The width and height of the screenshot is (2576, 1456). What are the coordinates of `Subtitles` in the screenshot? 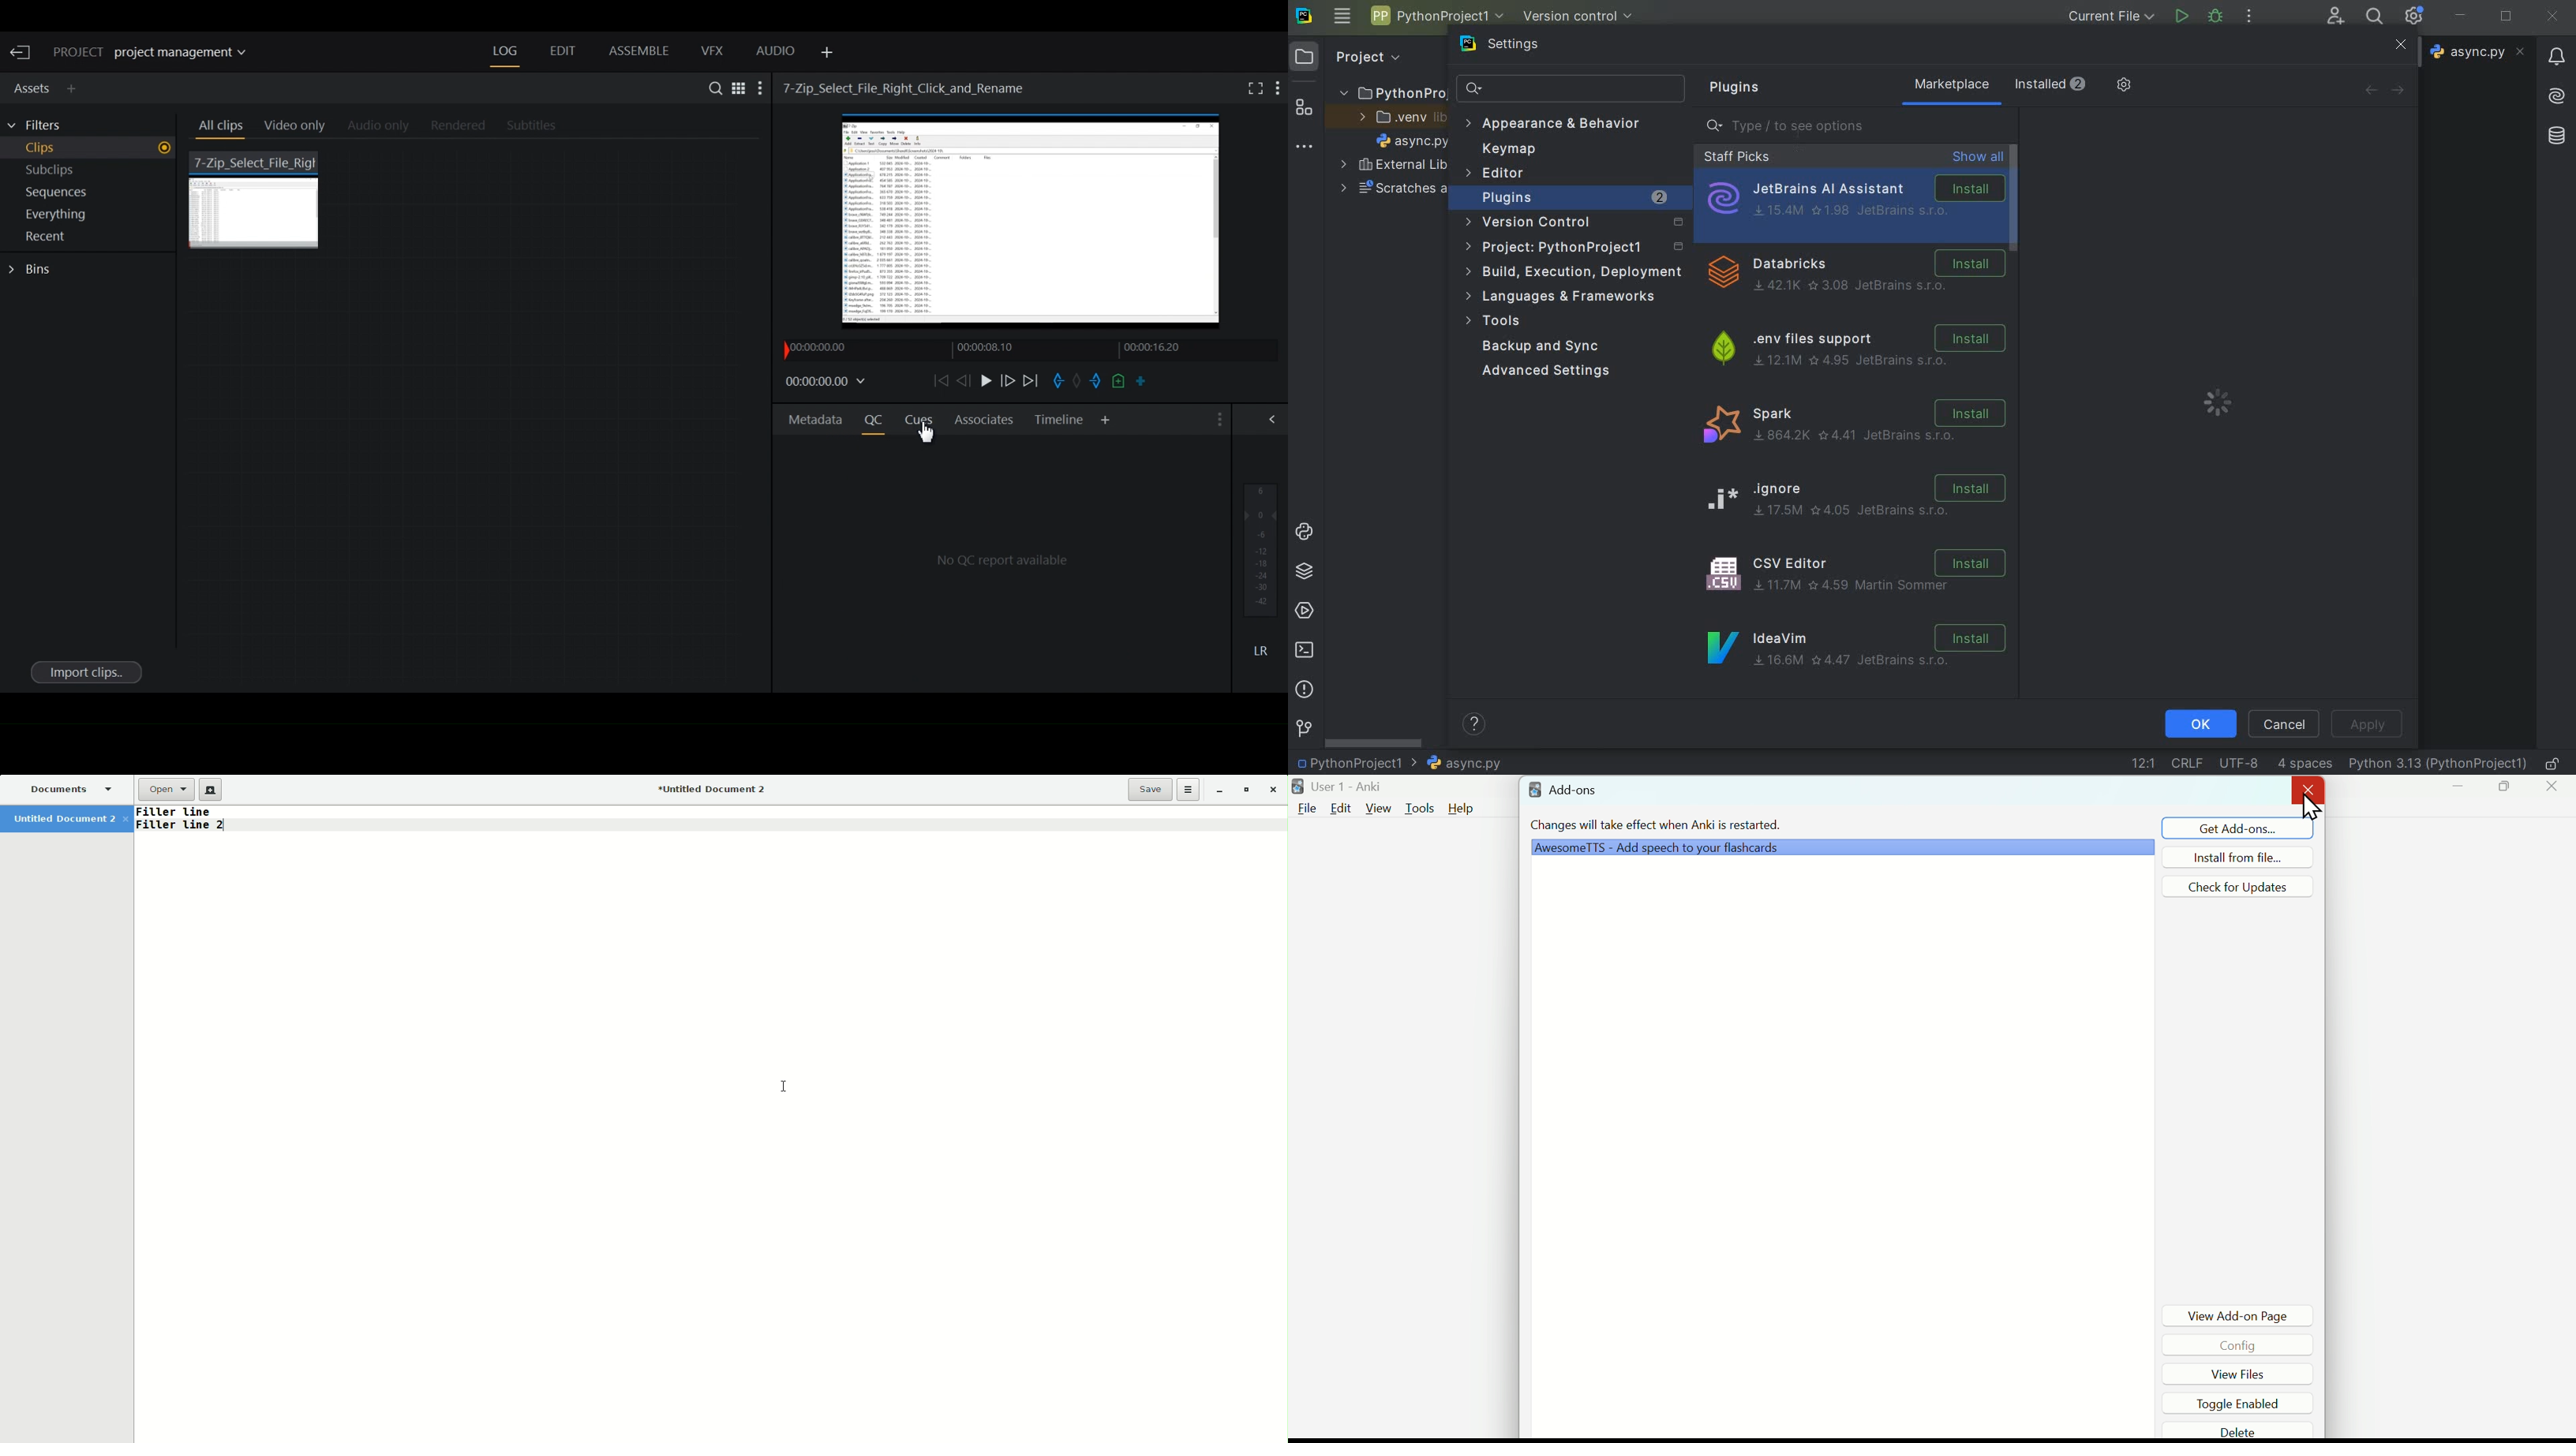 It's located at (539, 127).